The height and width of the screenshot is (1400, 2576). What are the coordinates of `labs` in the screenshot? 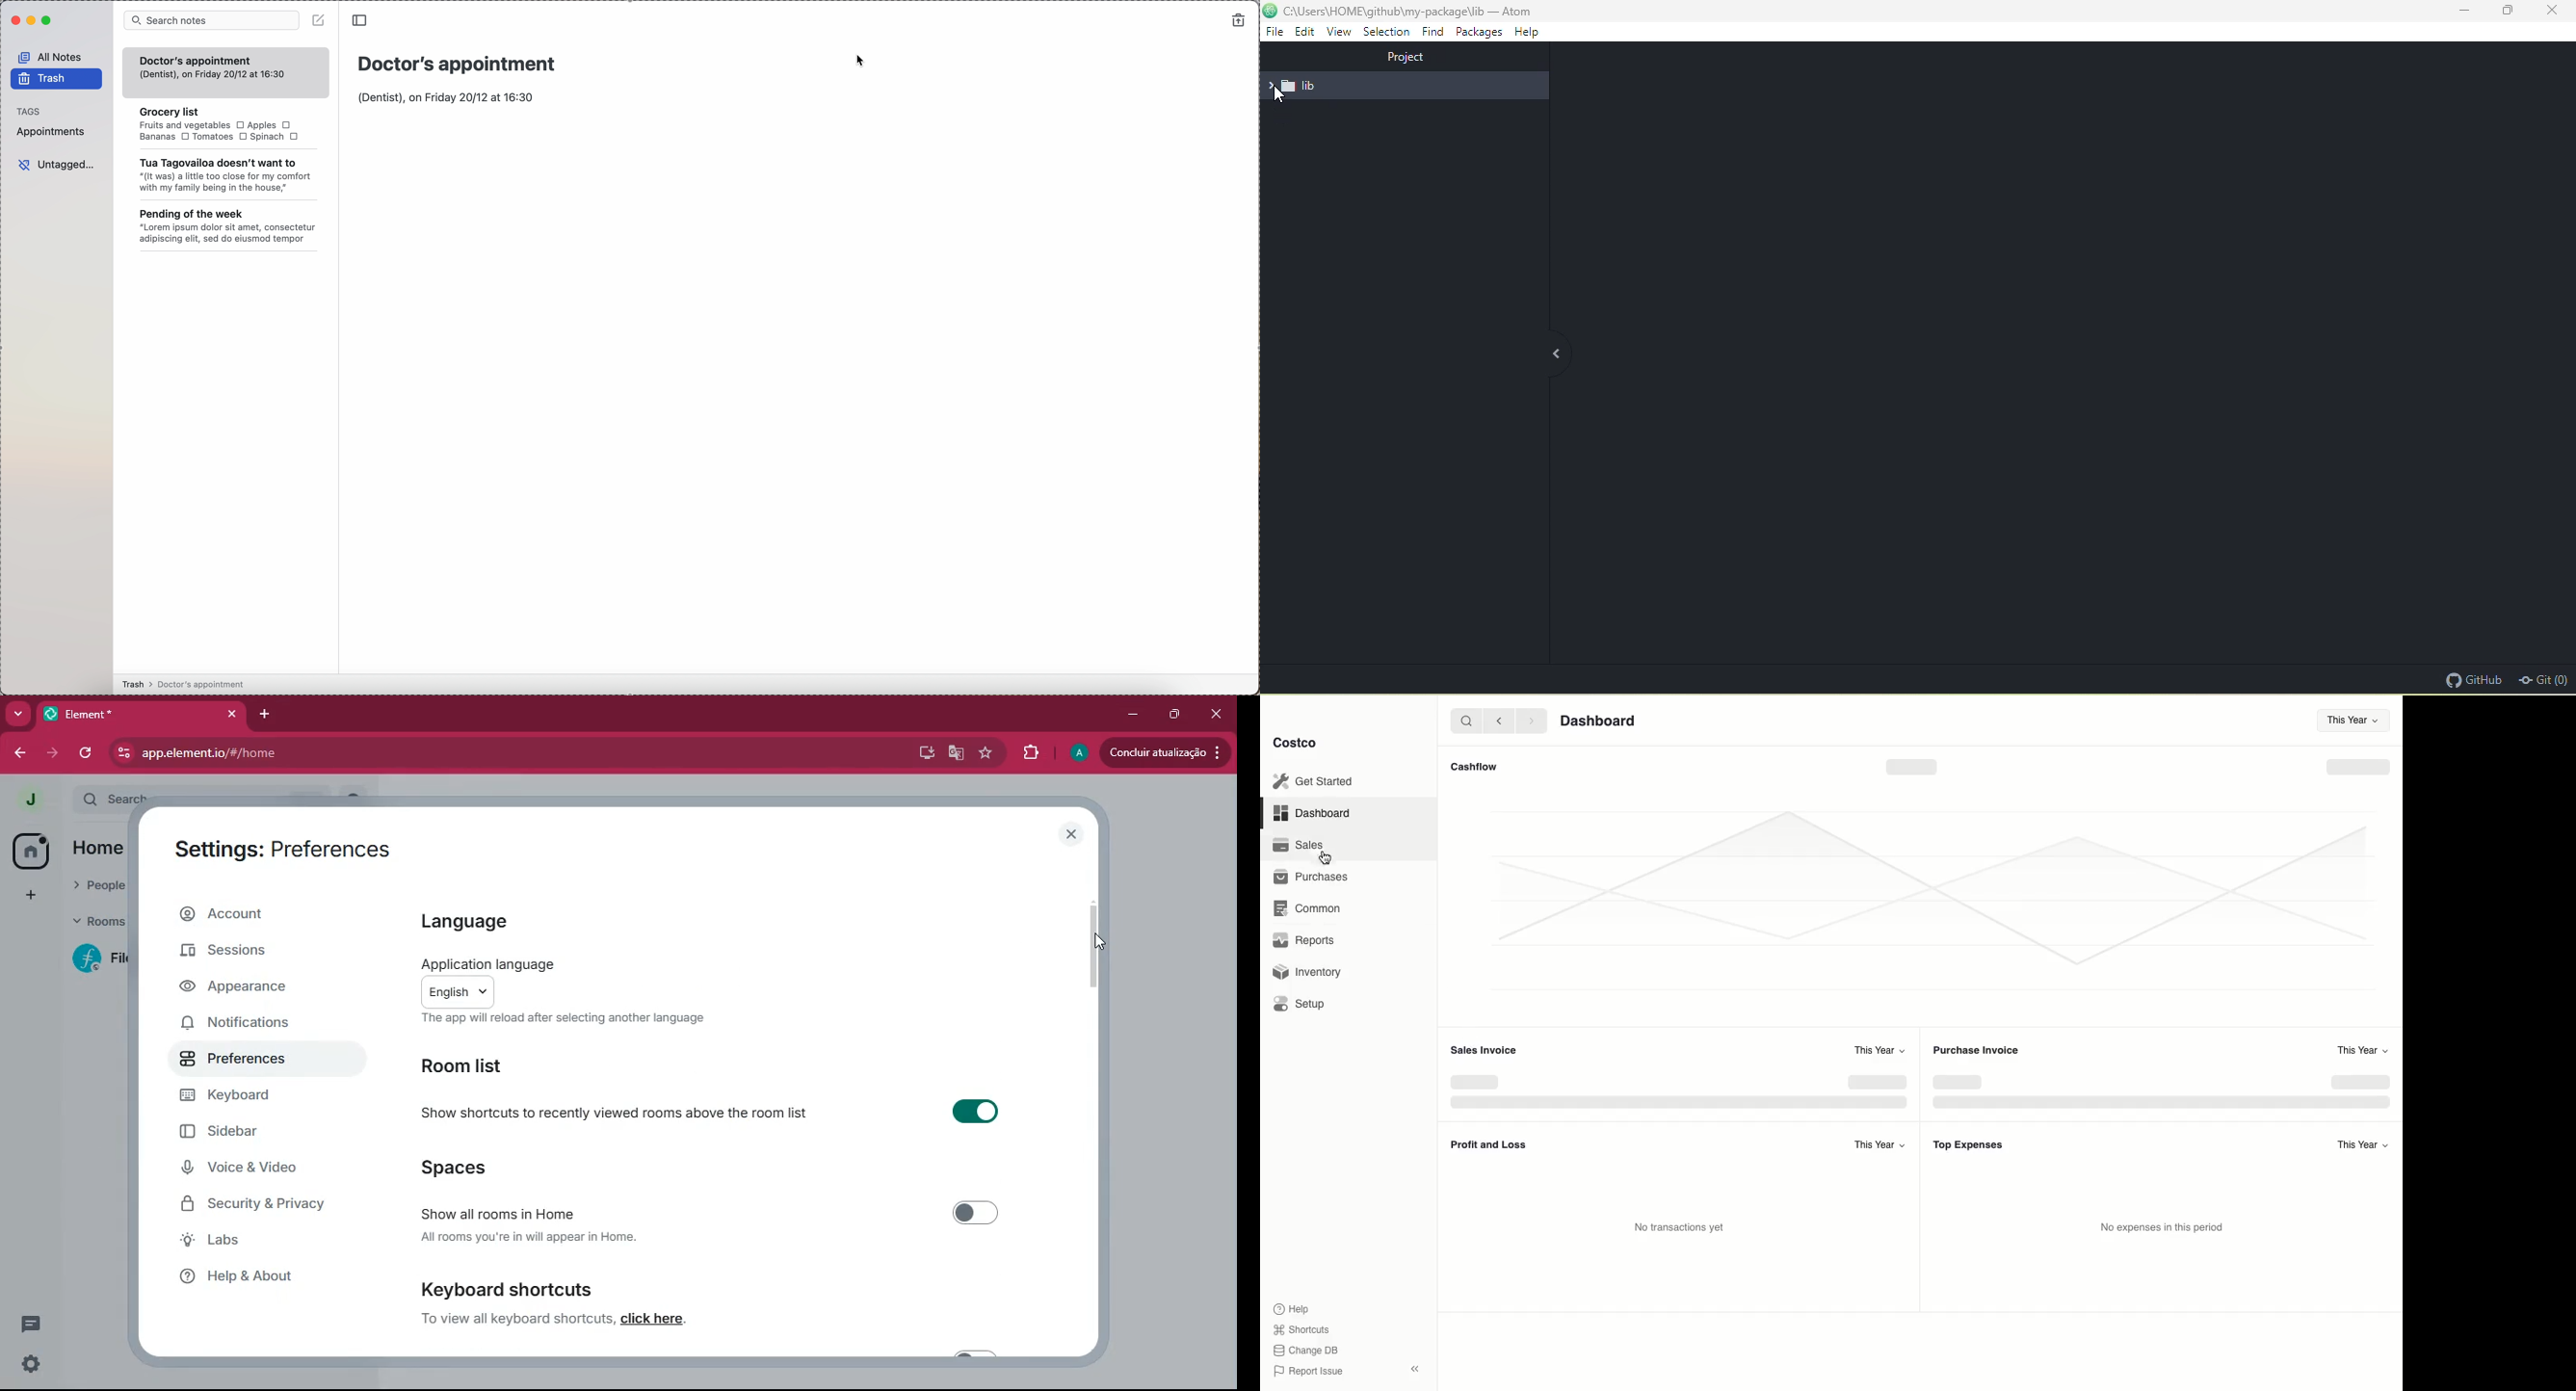 It's located at (275, 1244).